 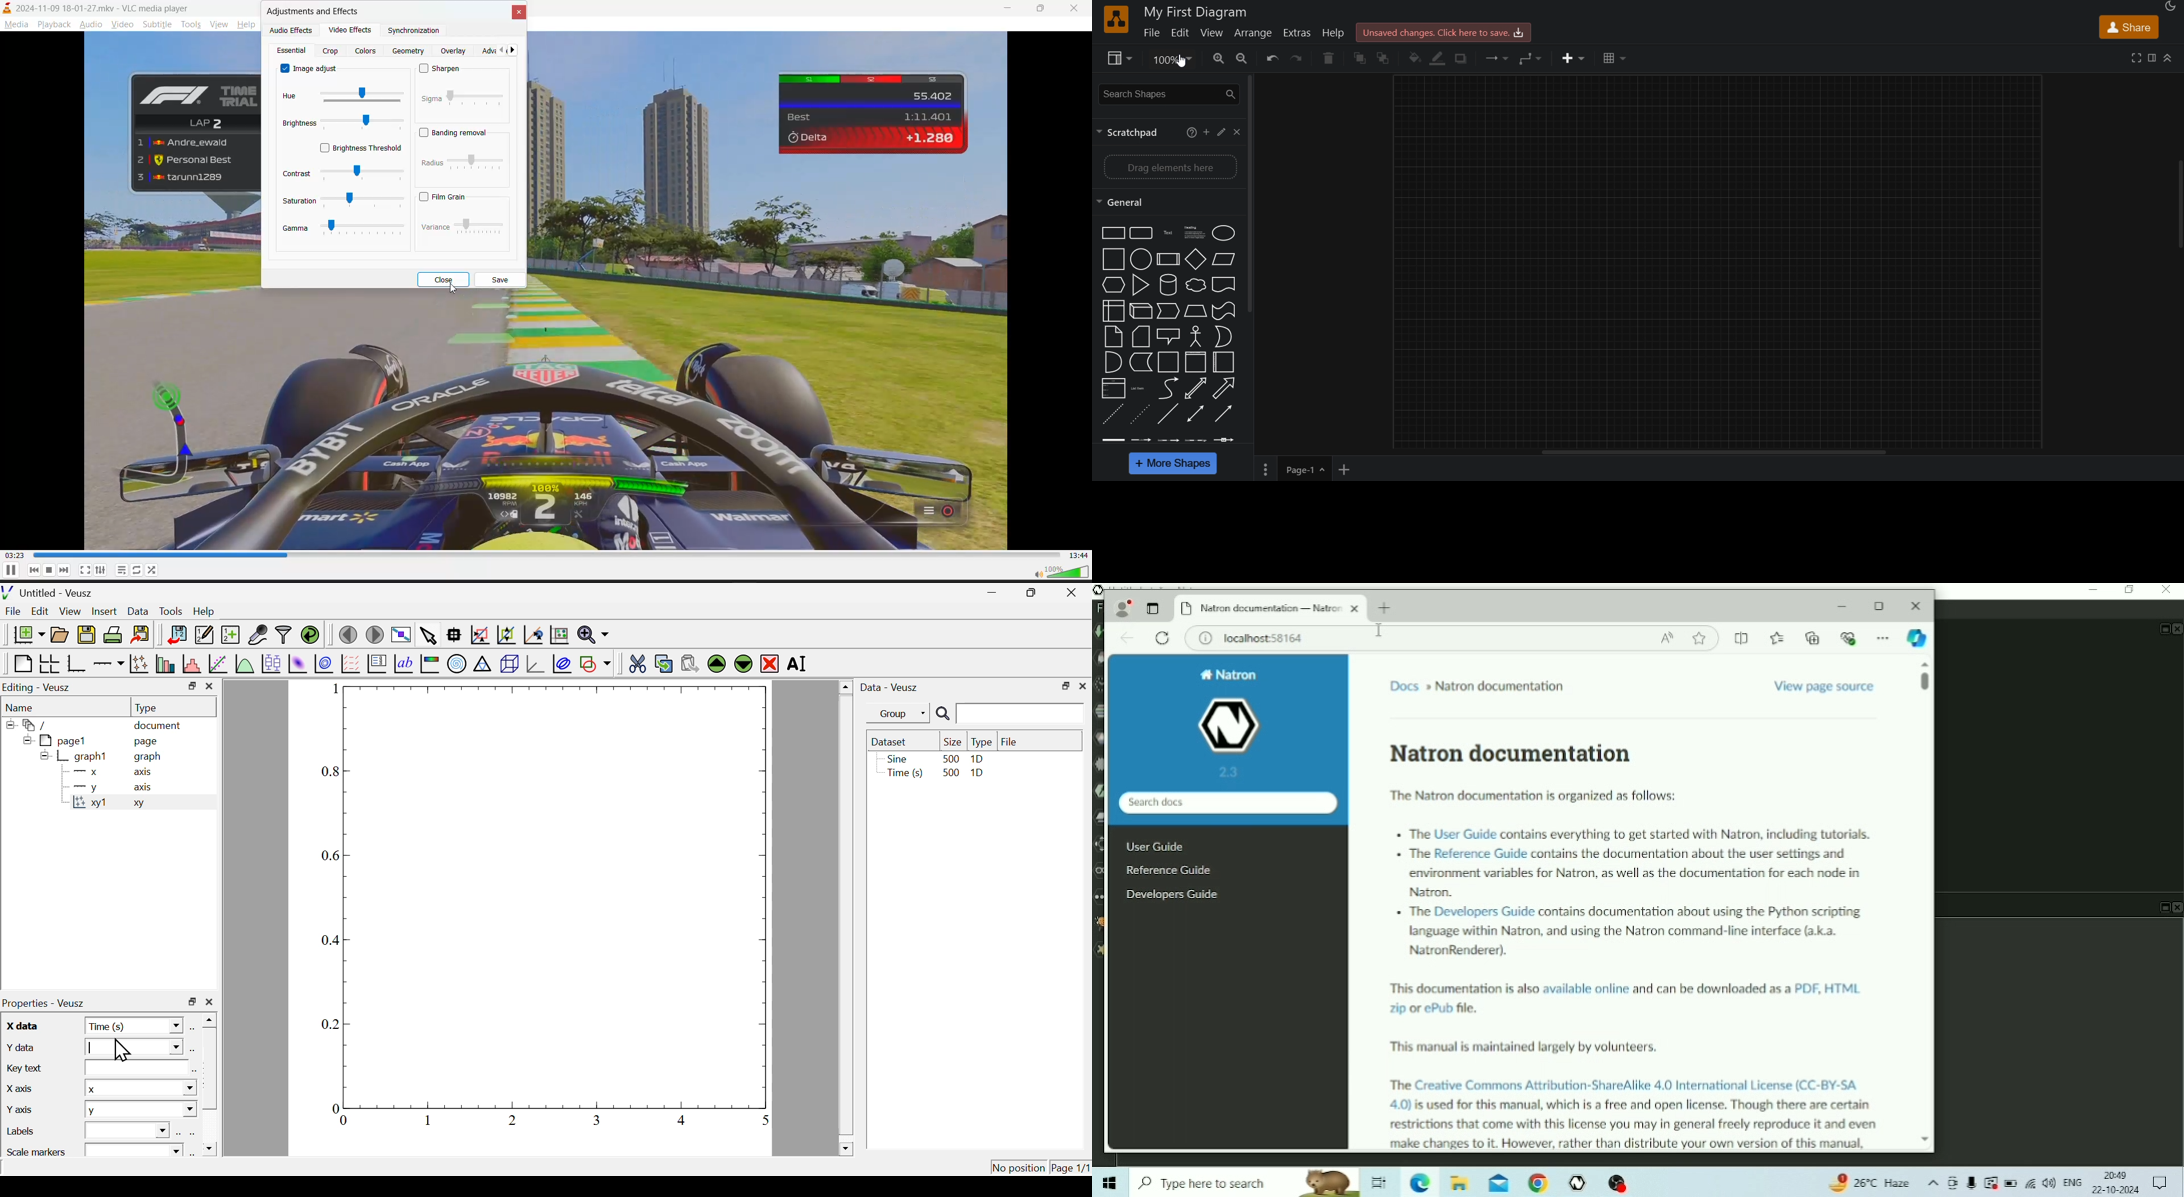 I want to click on untitled - veusz, so click(x=49, y=592).